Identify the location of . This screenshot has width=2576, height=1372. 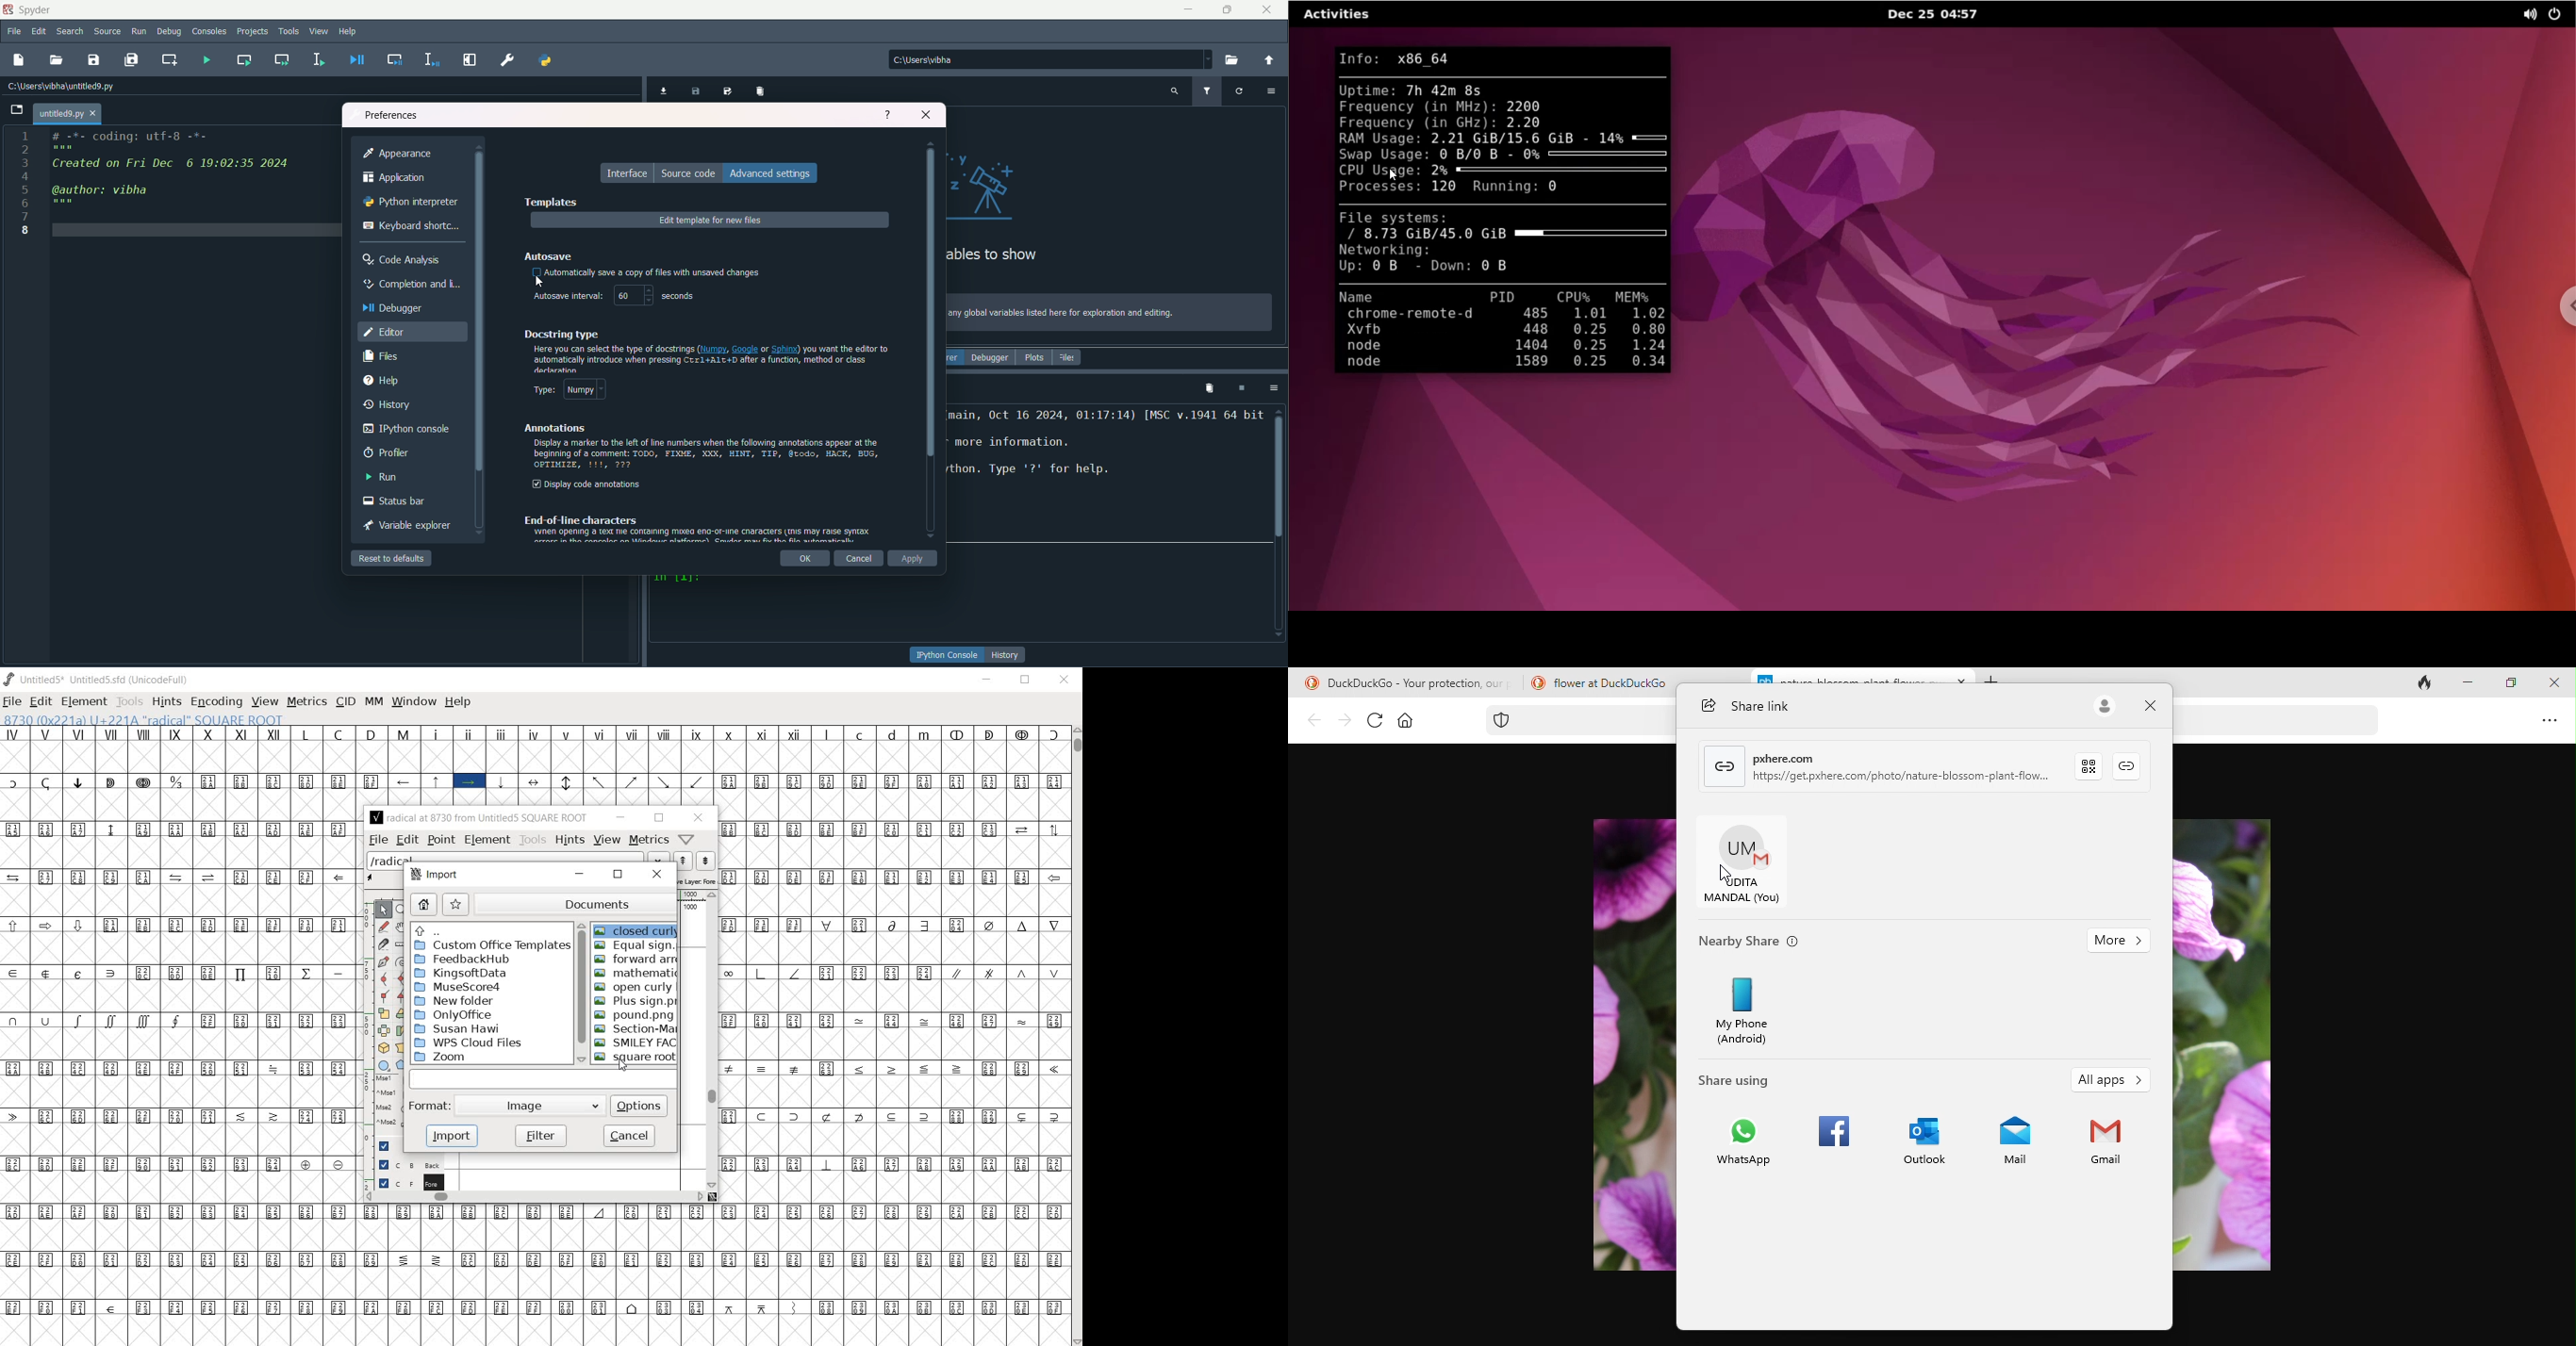
(253, 33).